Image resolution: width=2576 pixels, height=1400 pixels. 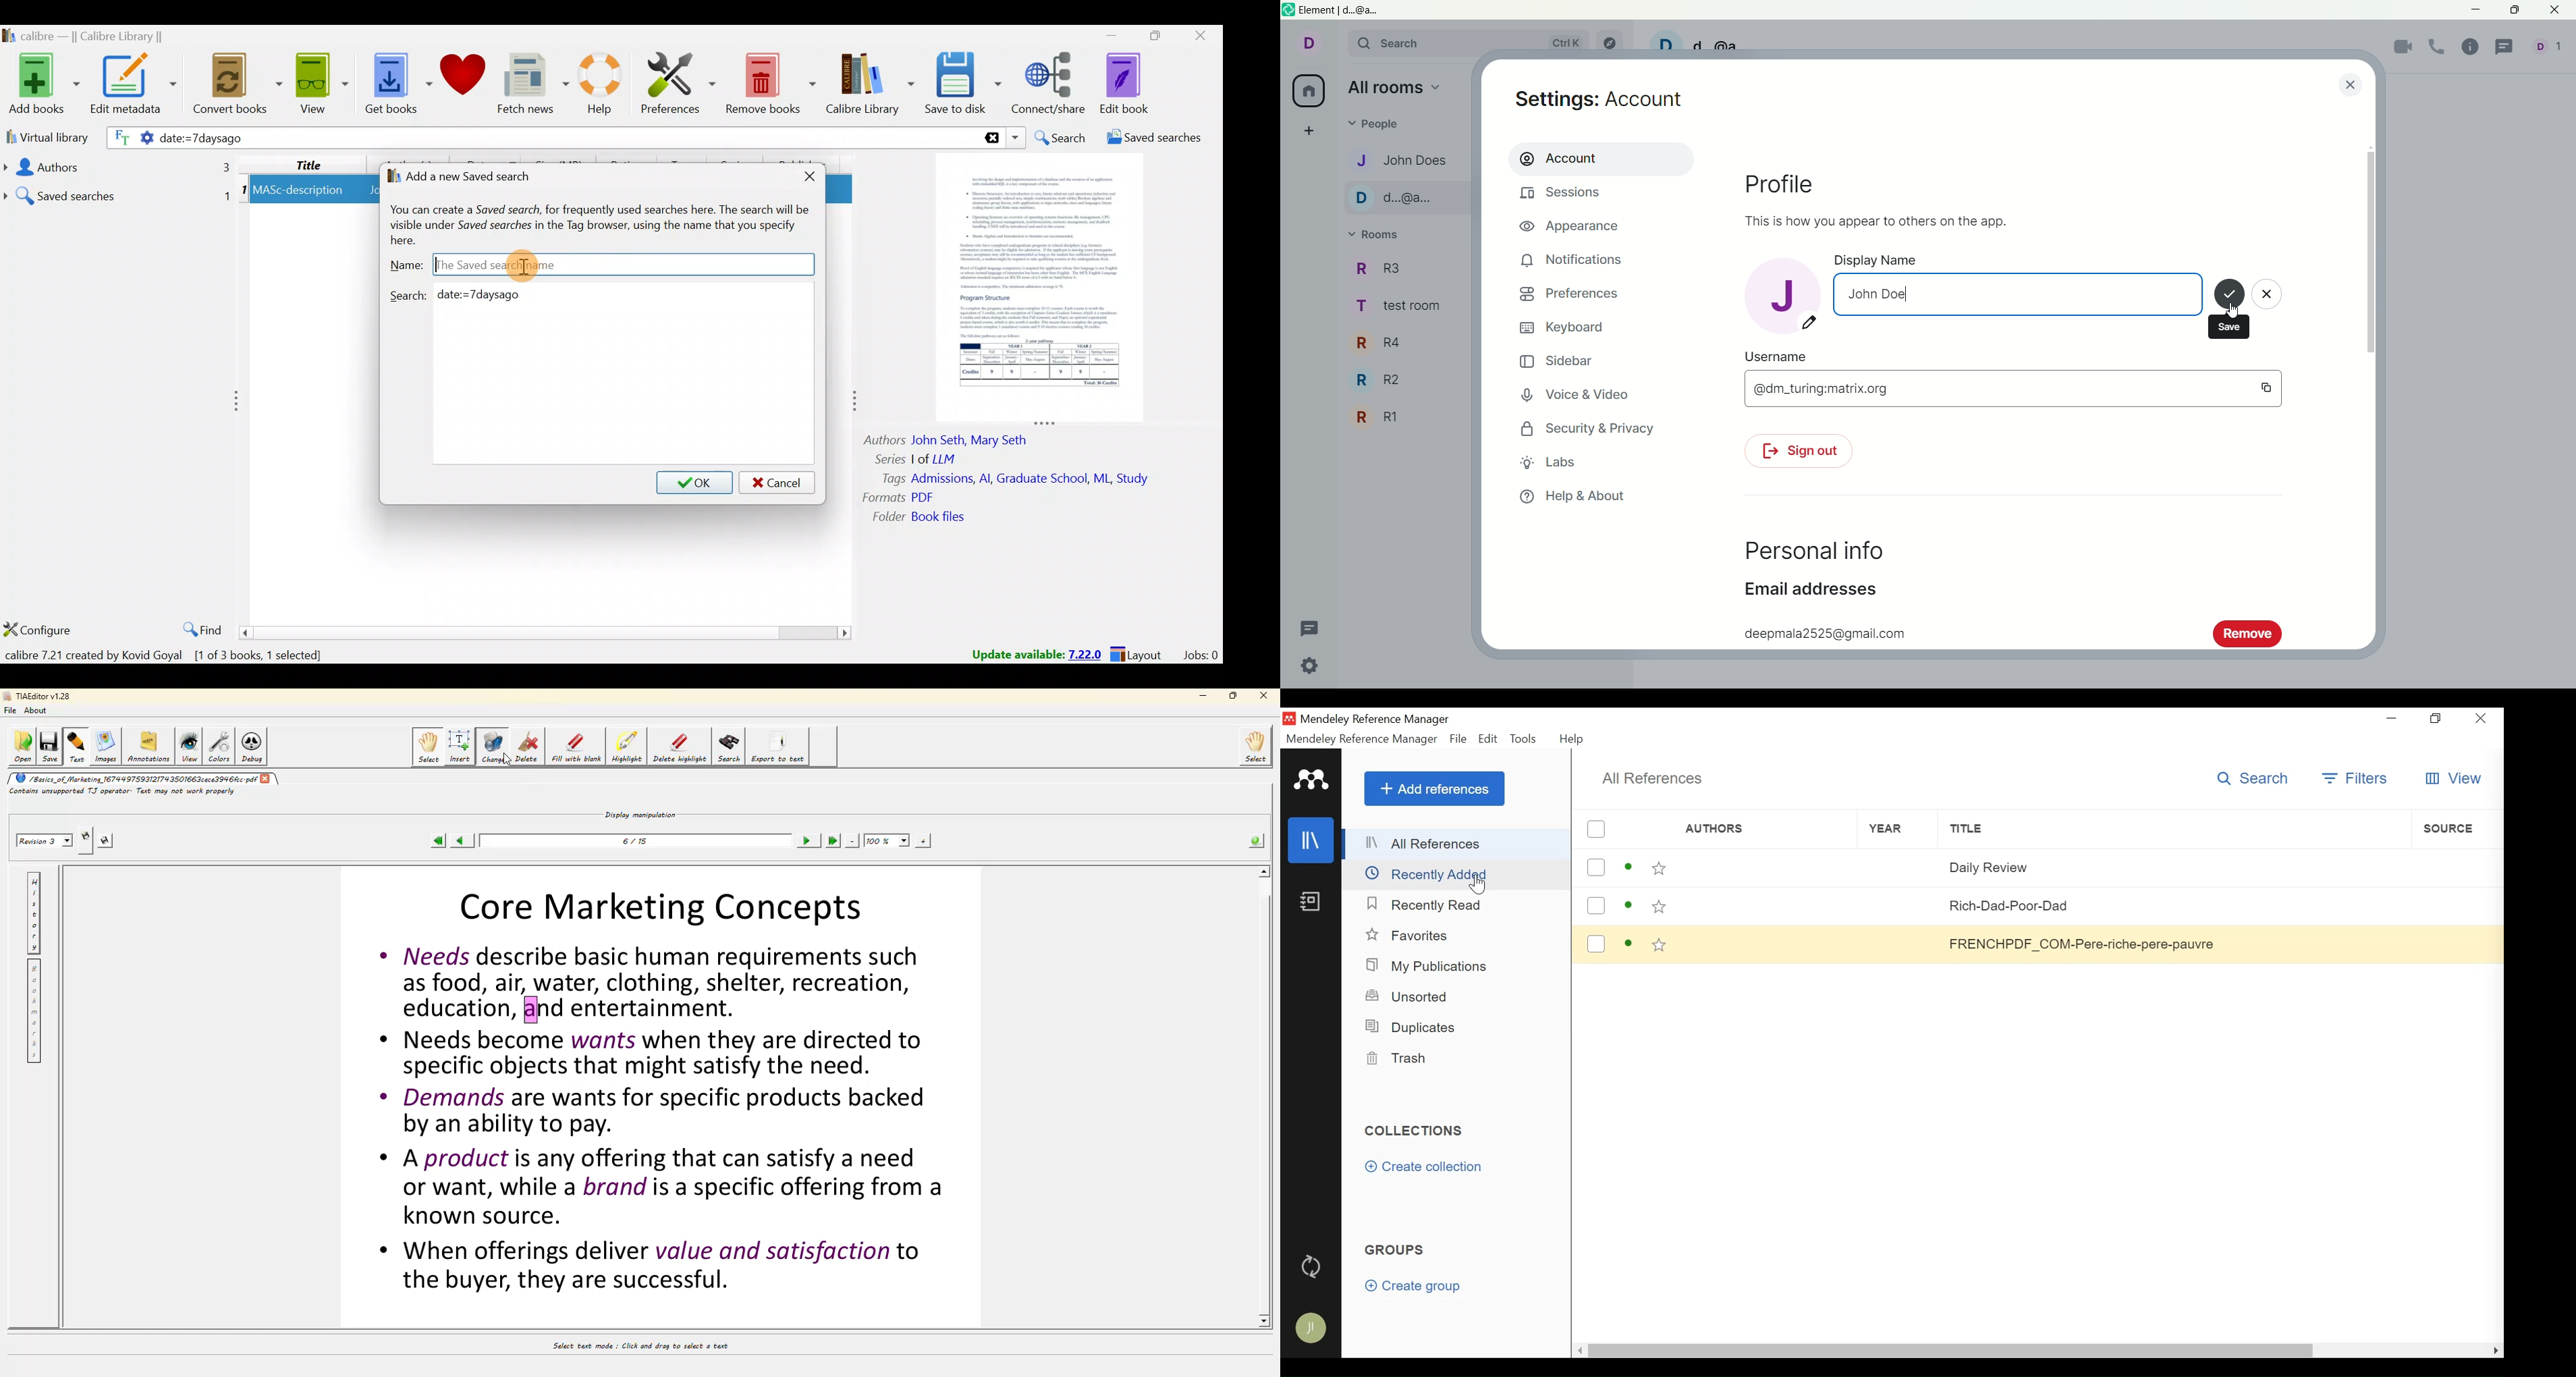 I want to click on maximize, so click(x=2514, y=10).